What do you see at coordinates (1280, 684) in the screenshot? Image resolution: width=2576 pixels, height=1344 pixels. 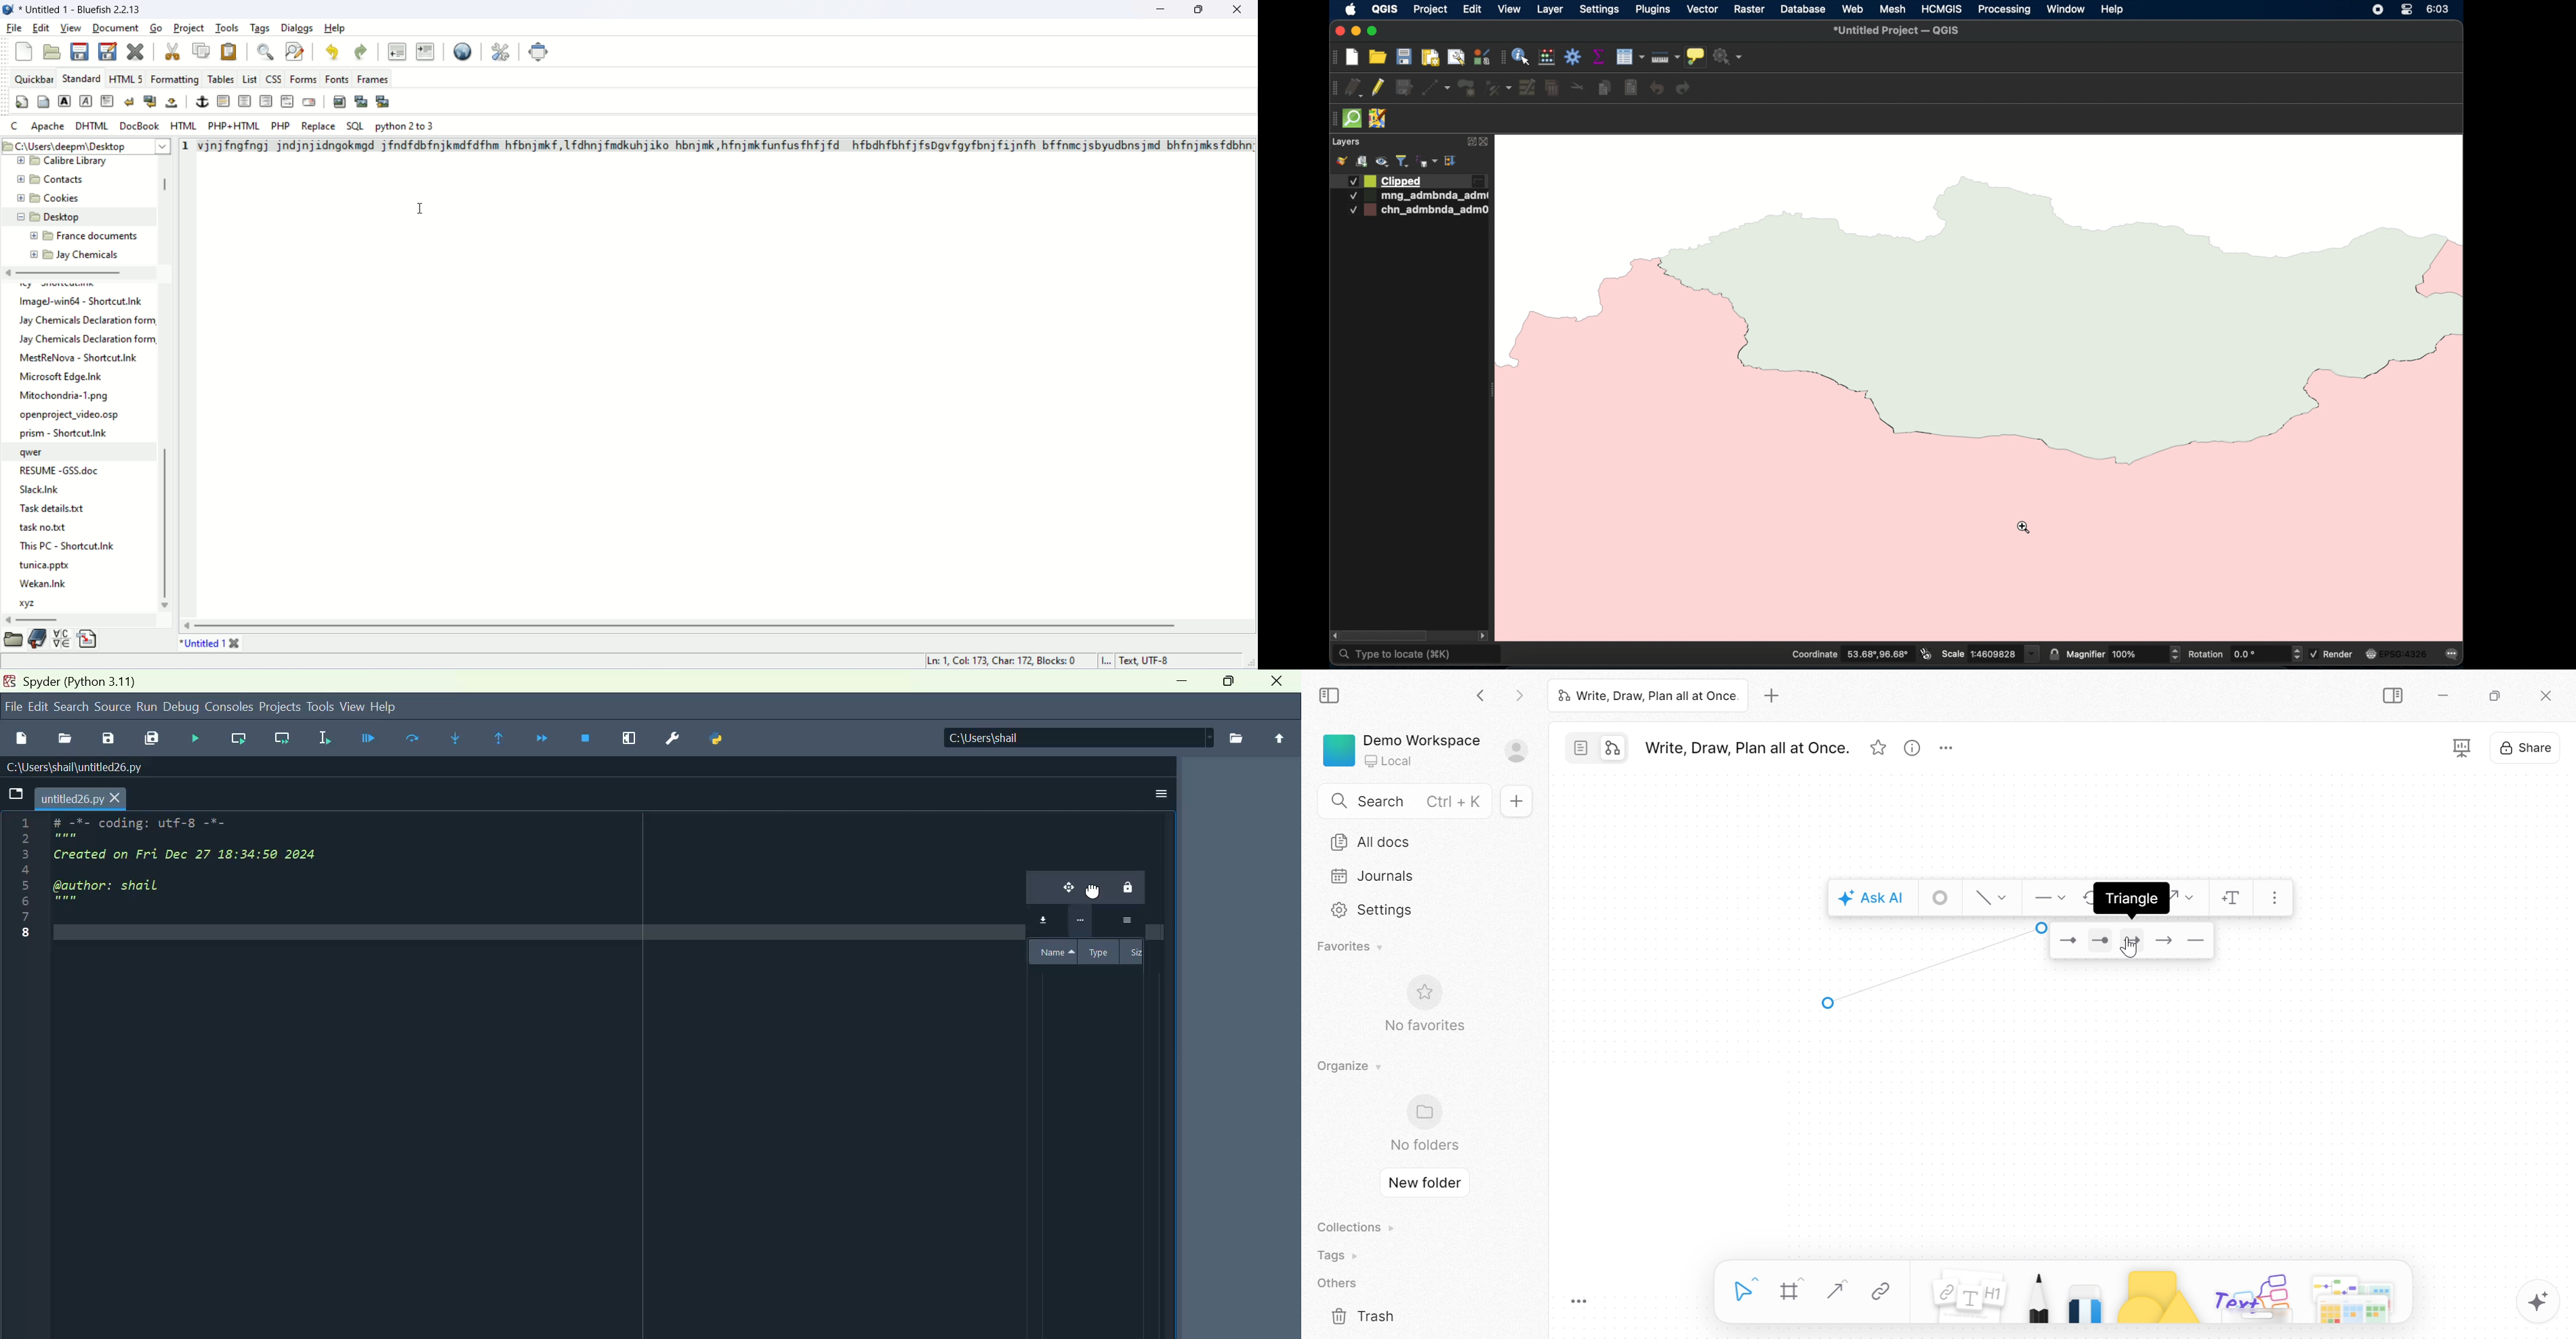 I see `close` at bounding box center [1280, 684].